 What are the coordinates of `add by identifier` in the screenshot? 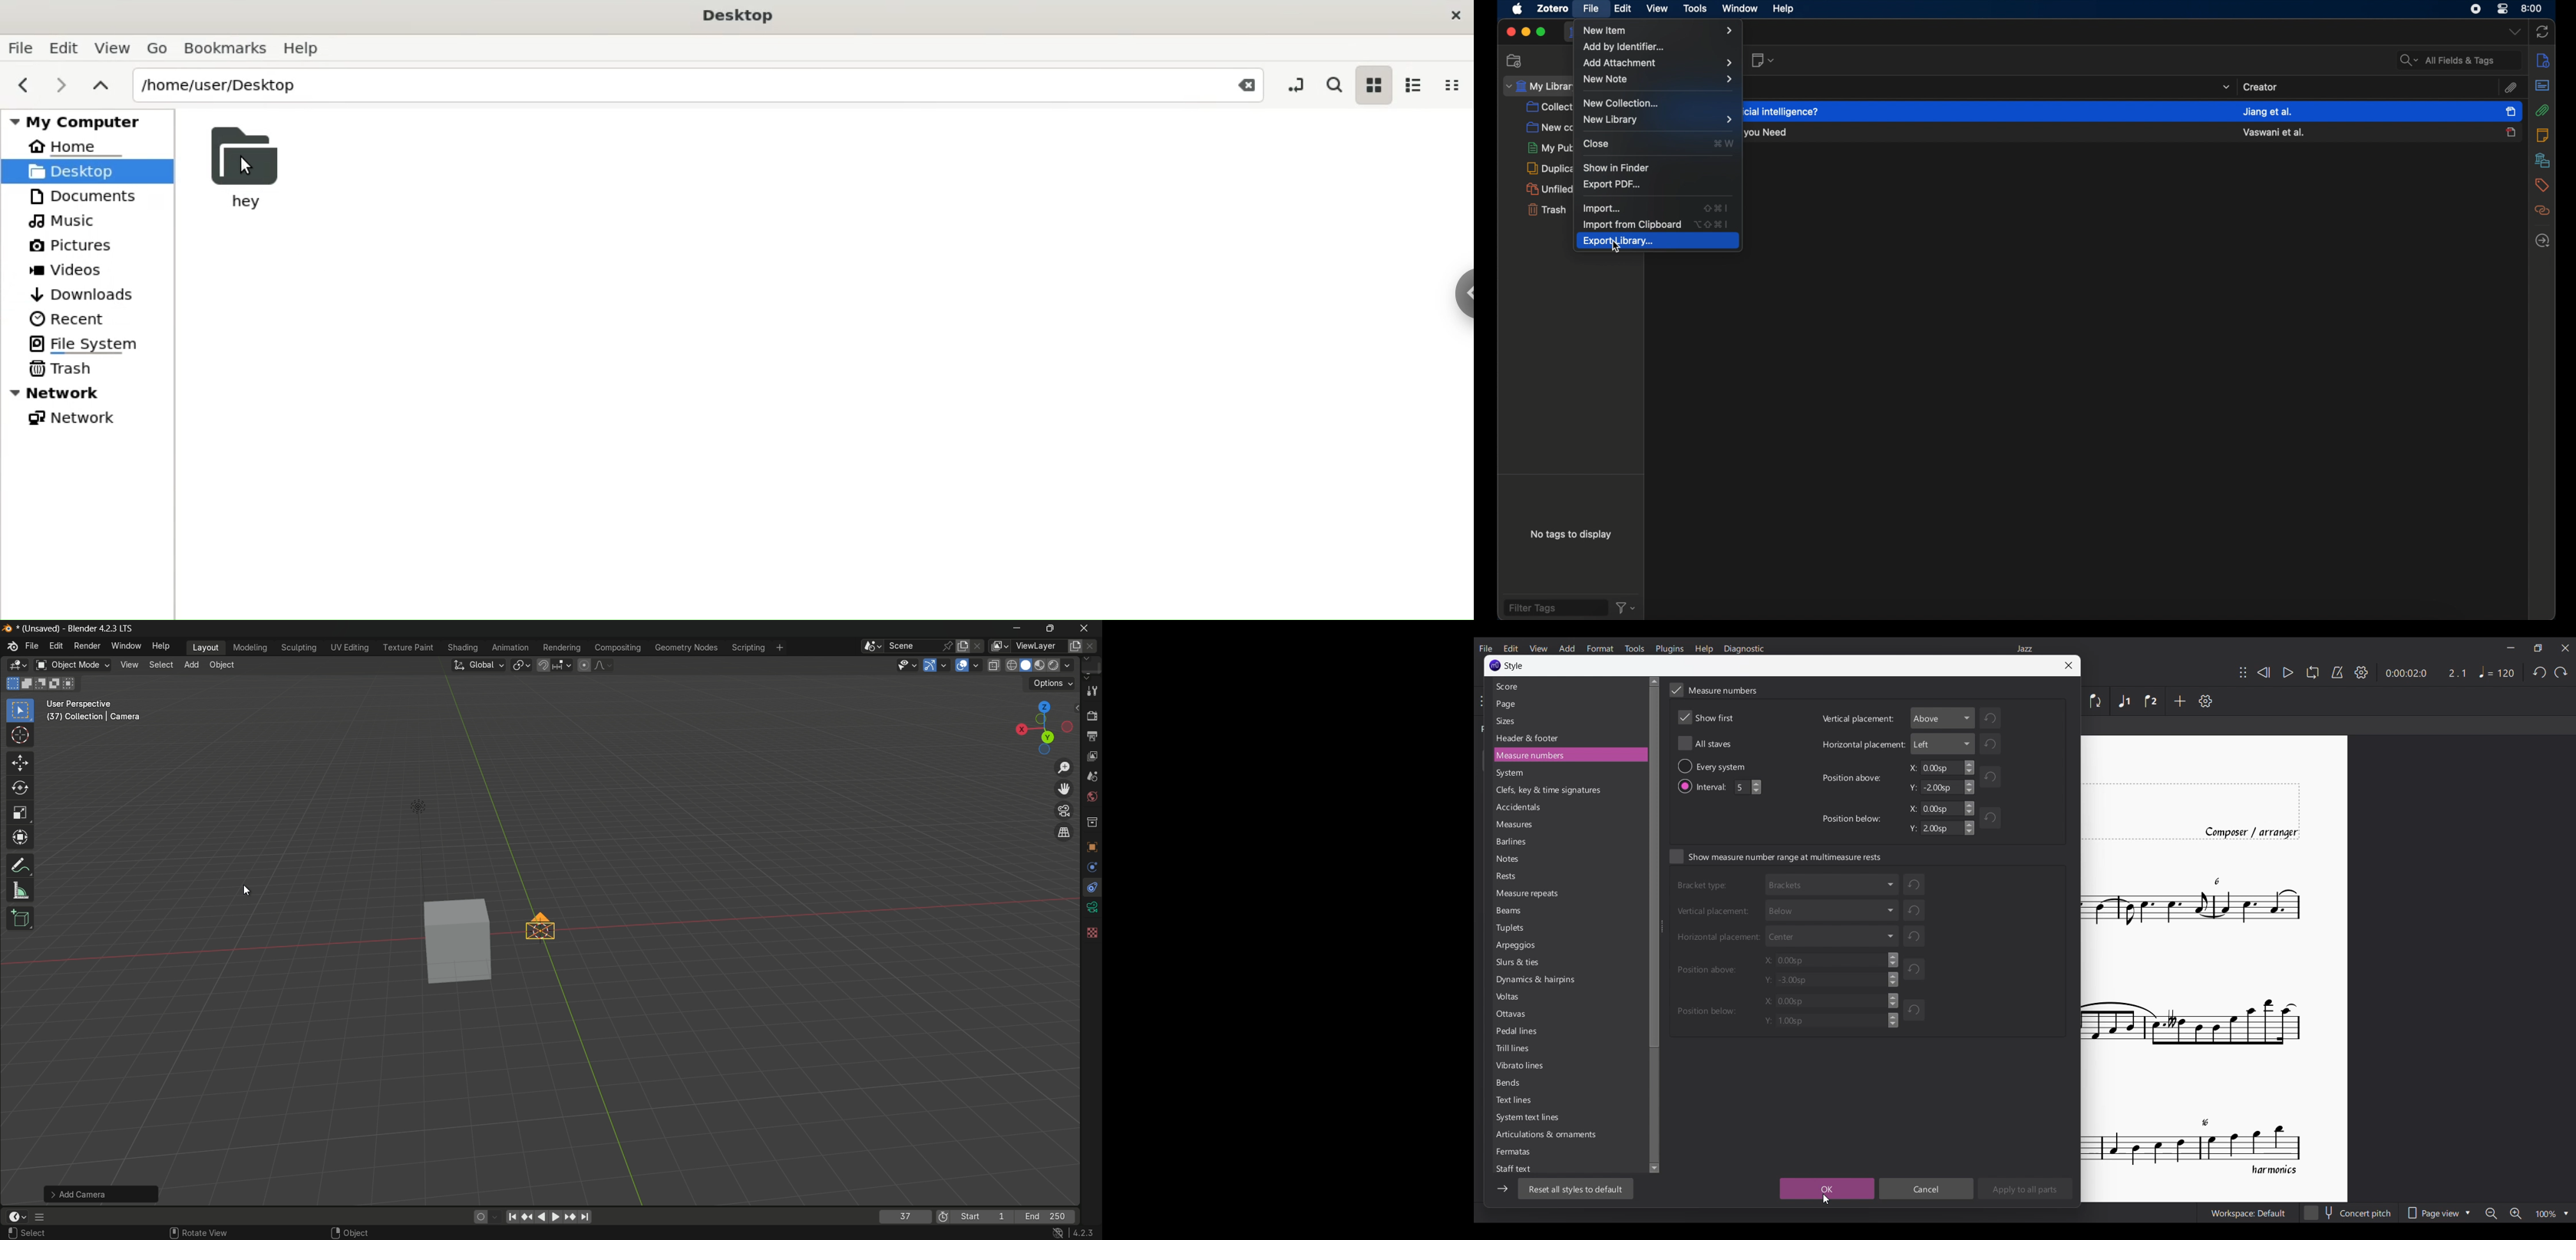 It's located at (1625, 46).